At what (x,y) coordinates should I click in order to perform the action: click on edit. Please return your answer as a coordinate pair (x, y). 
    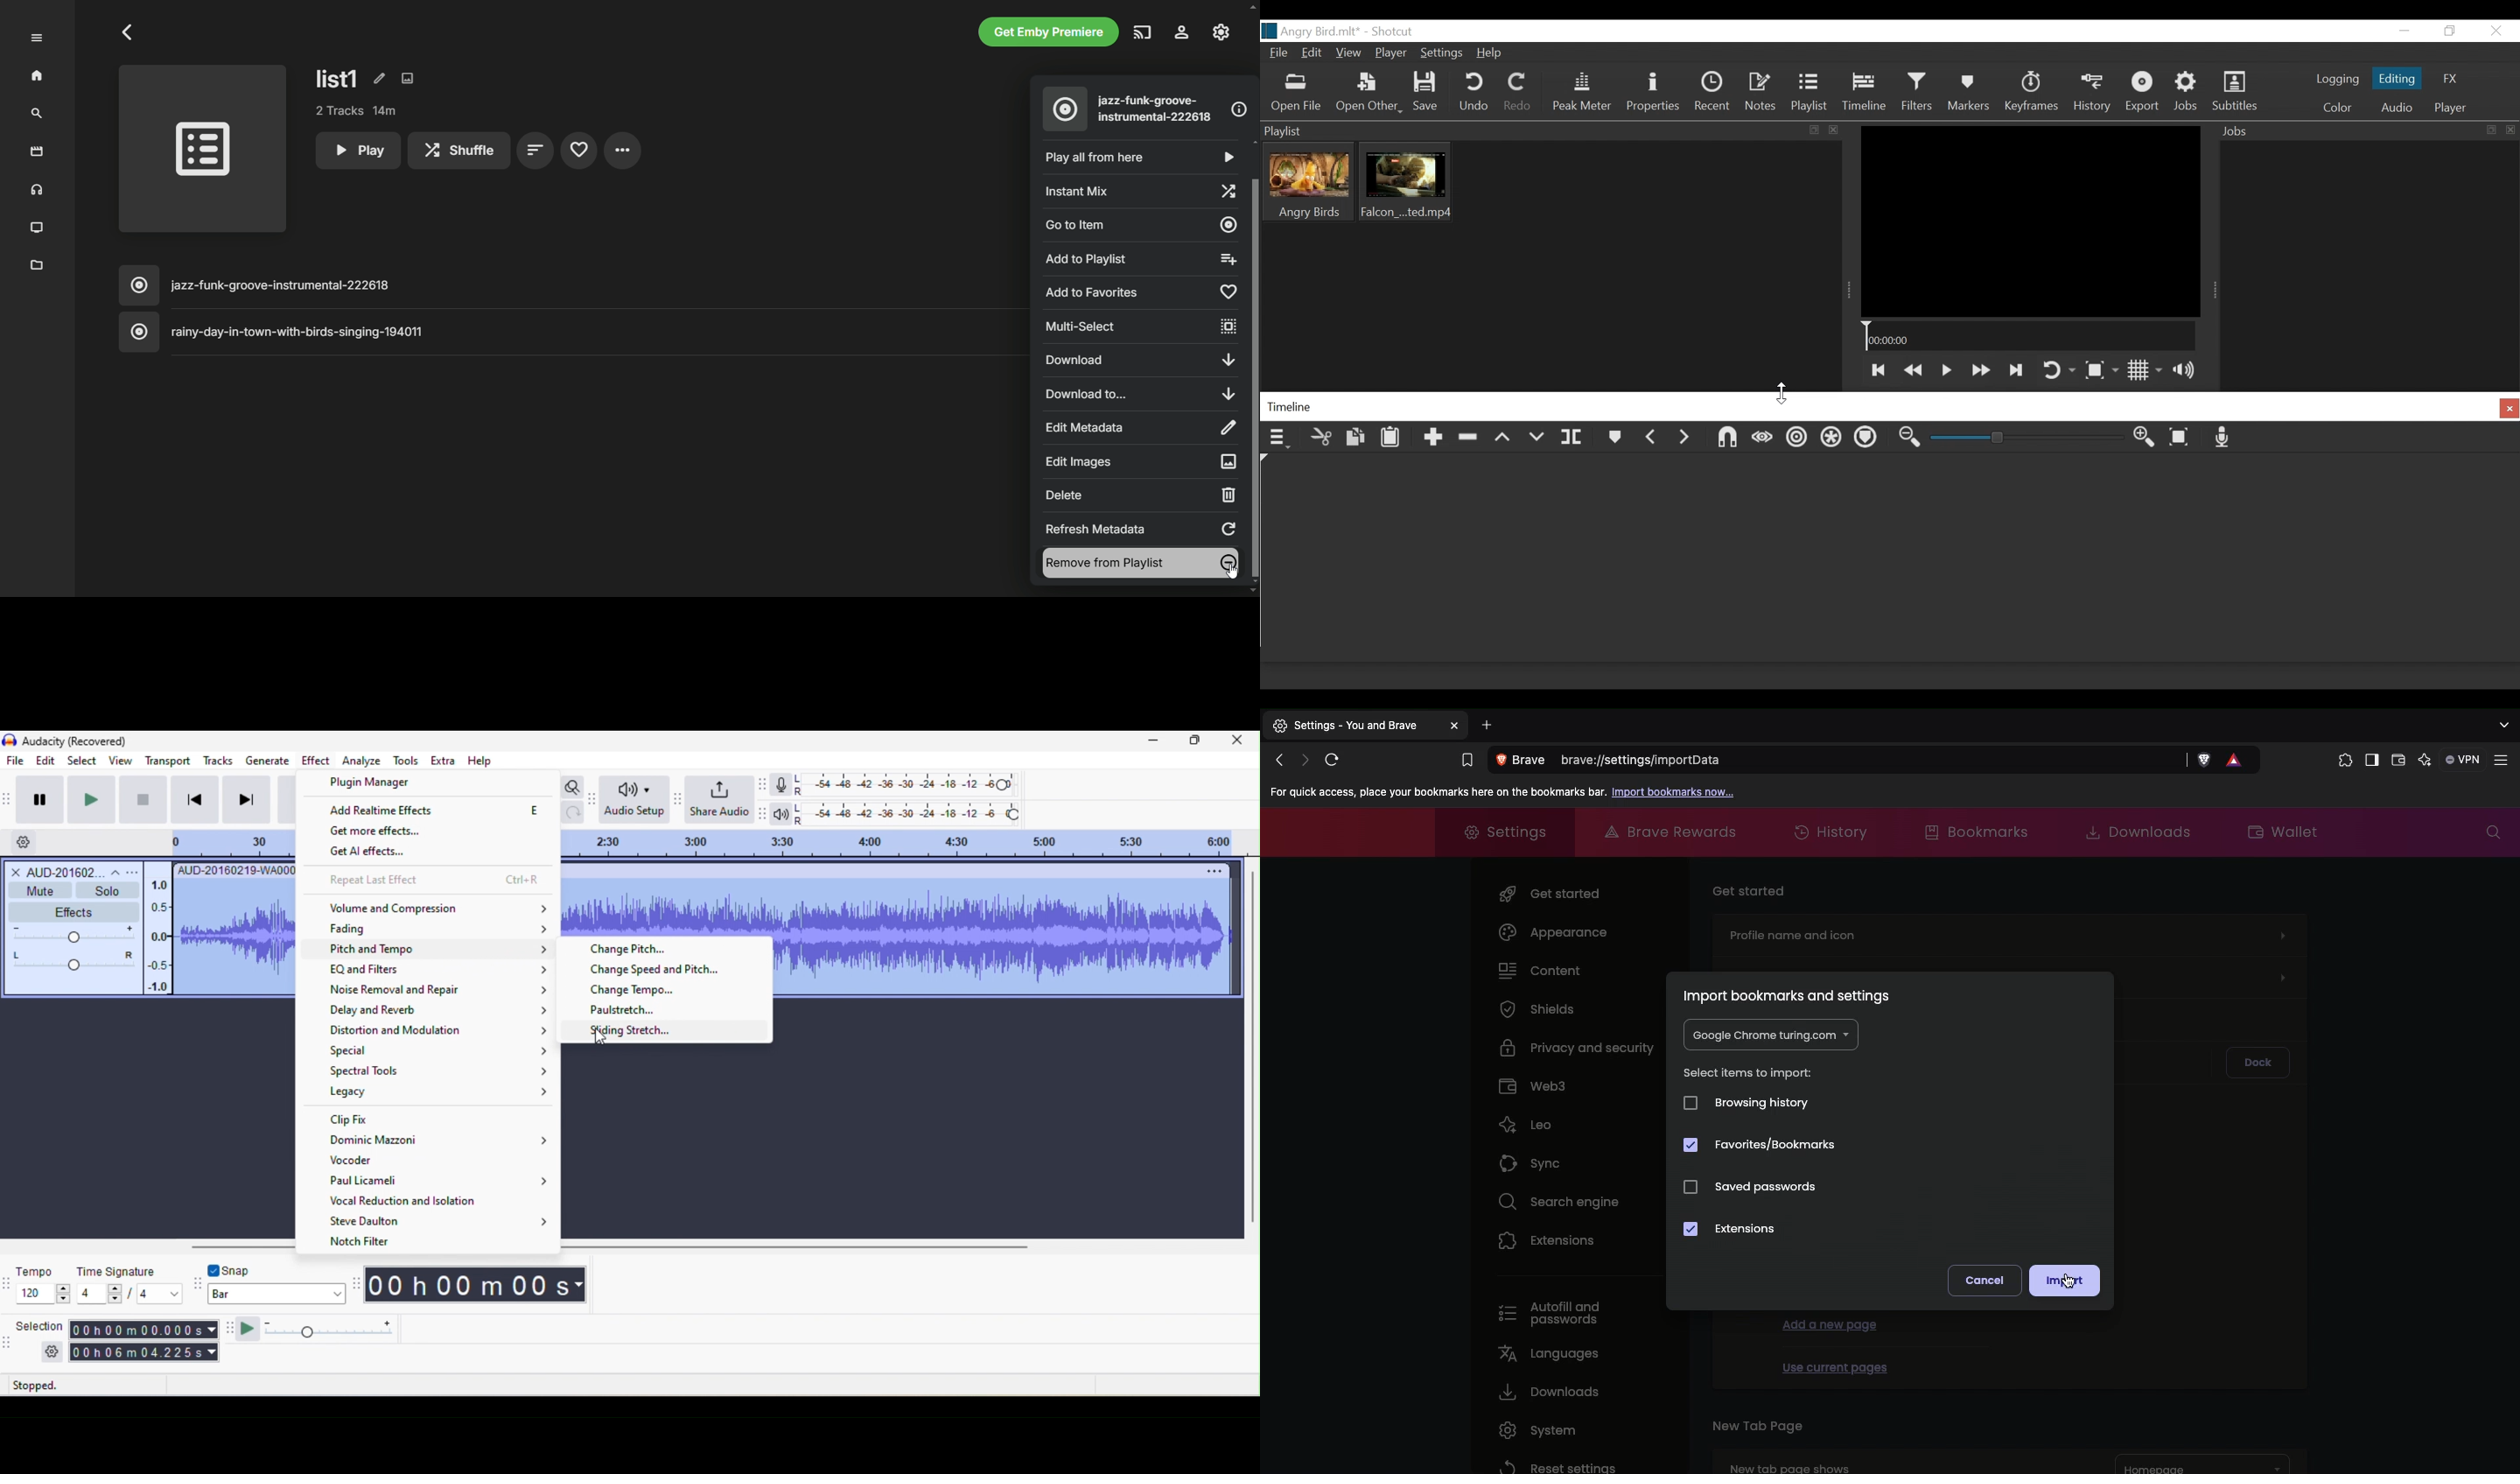
    Looking at the image, I should click on (42, 761).